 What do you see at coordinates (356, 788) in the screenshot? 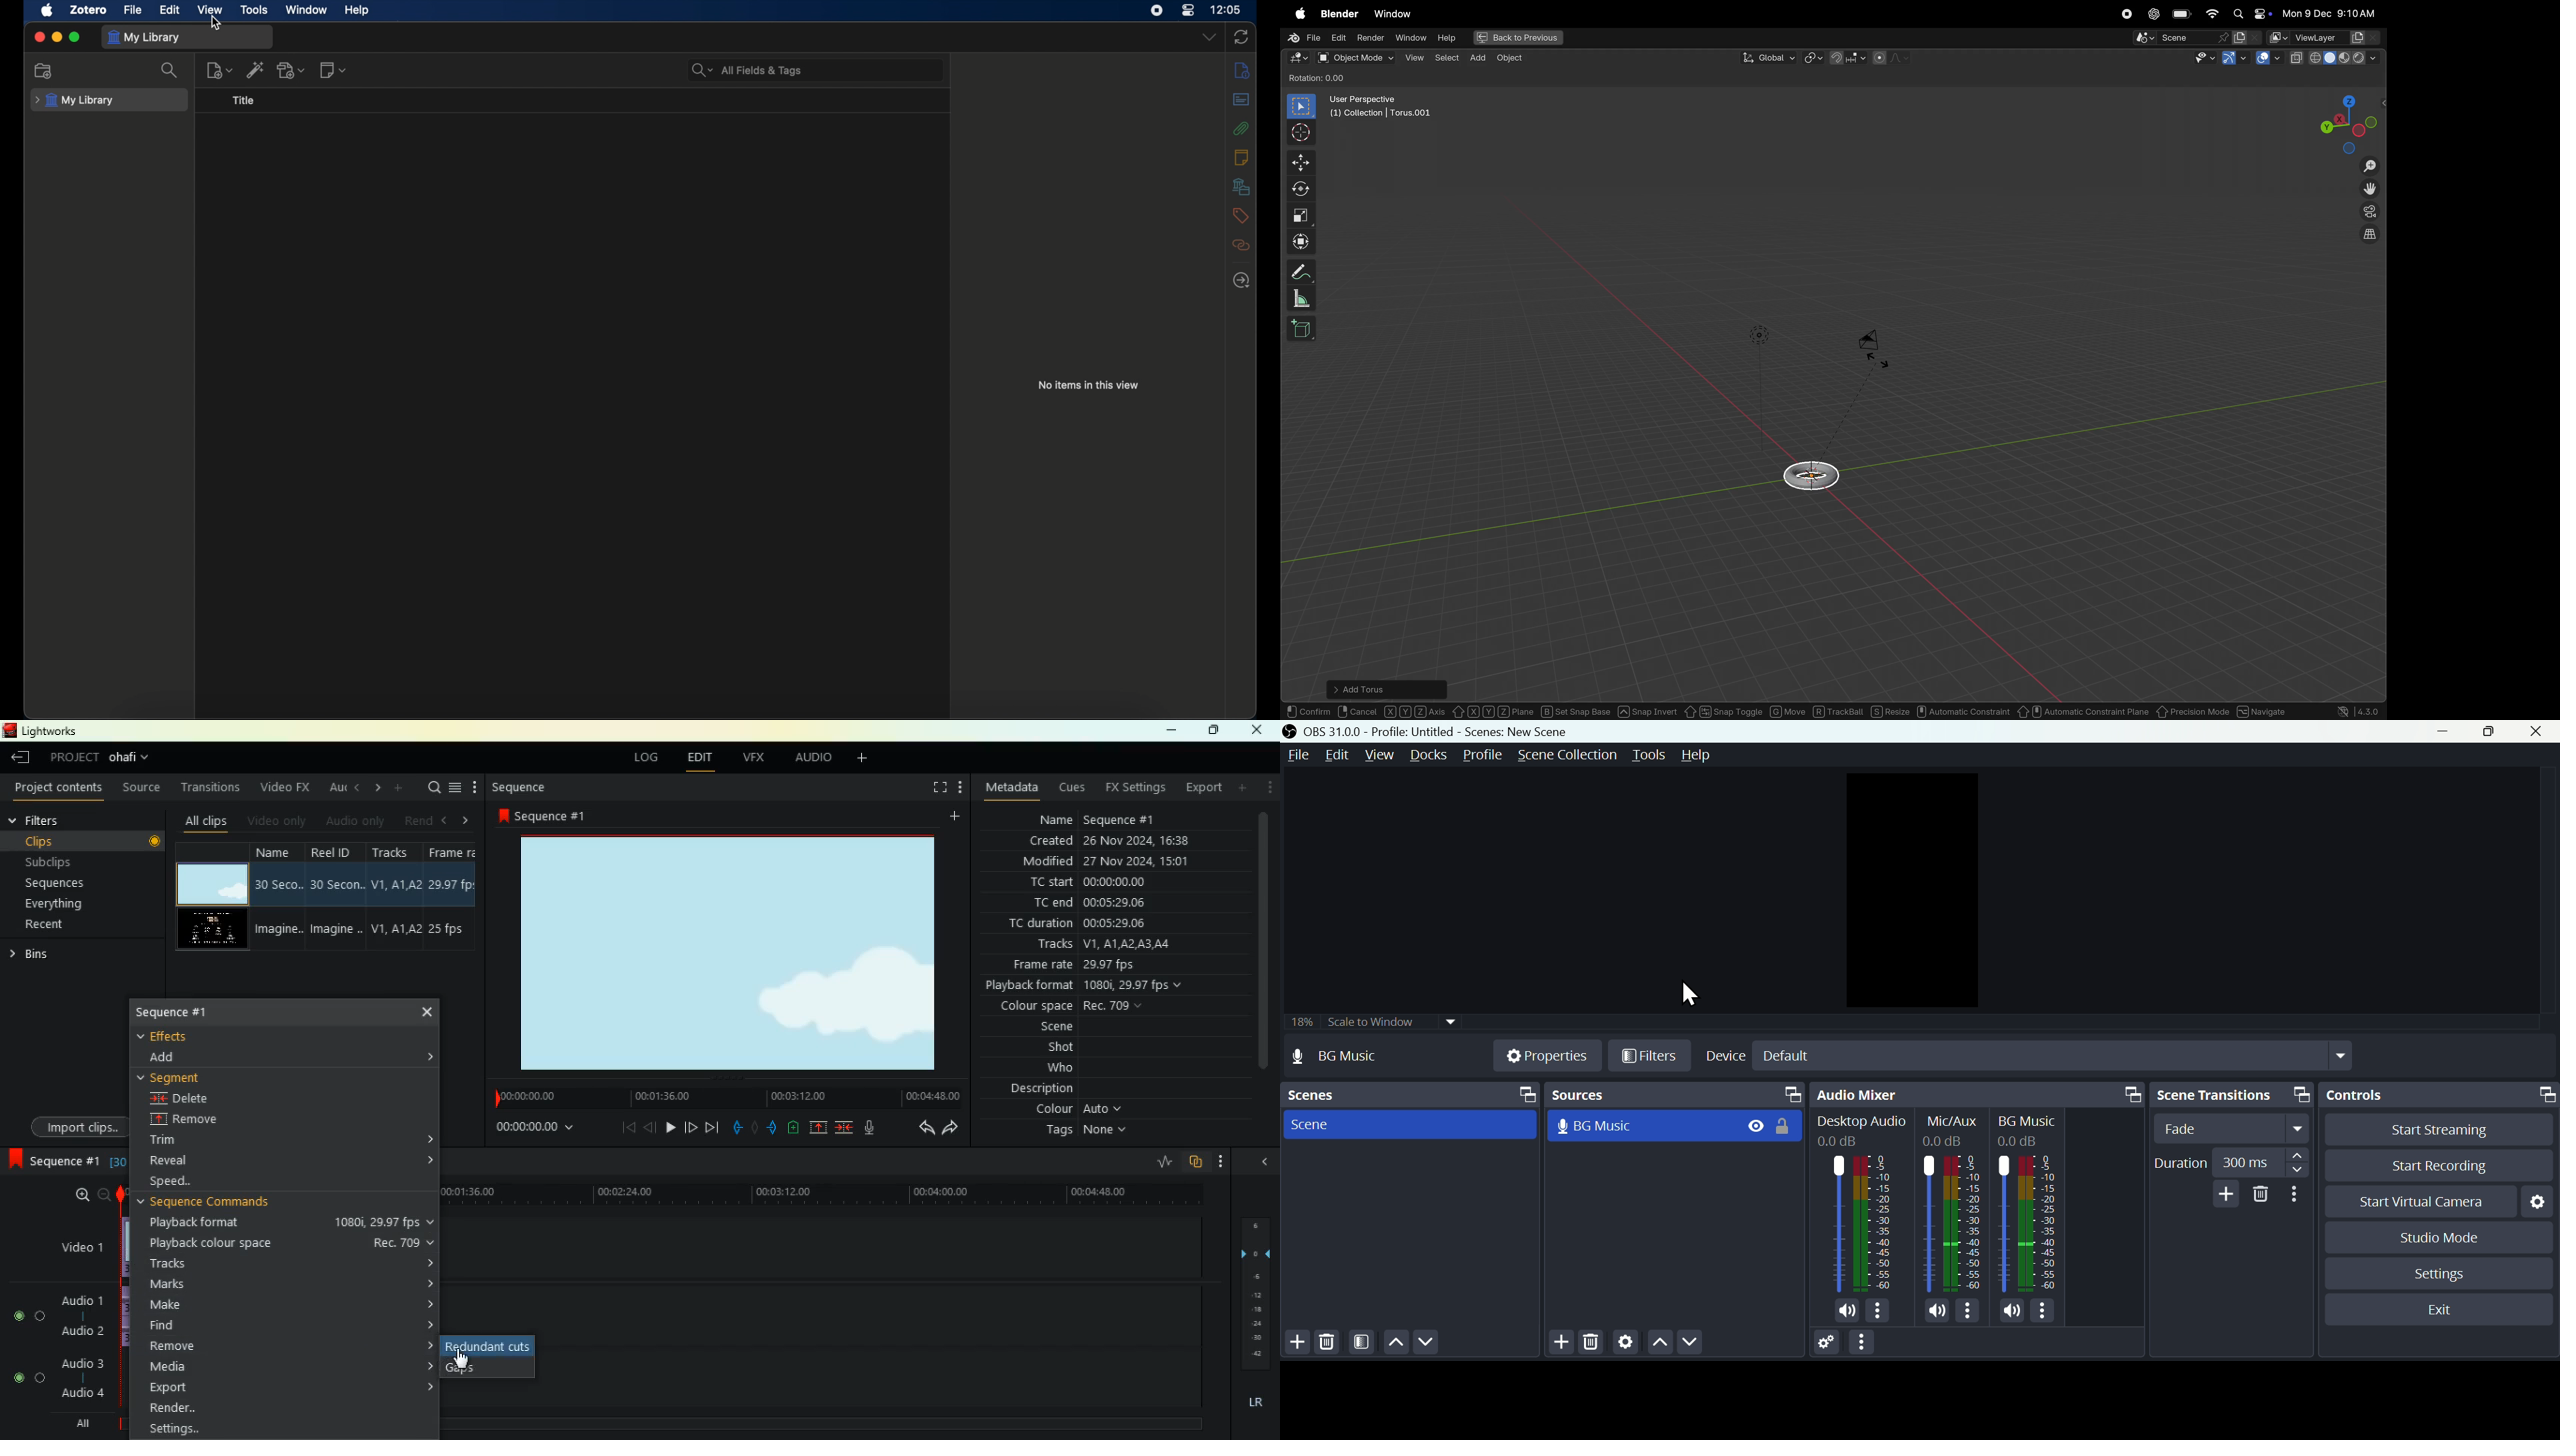
I see `left` at bounding box center [356, 788].